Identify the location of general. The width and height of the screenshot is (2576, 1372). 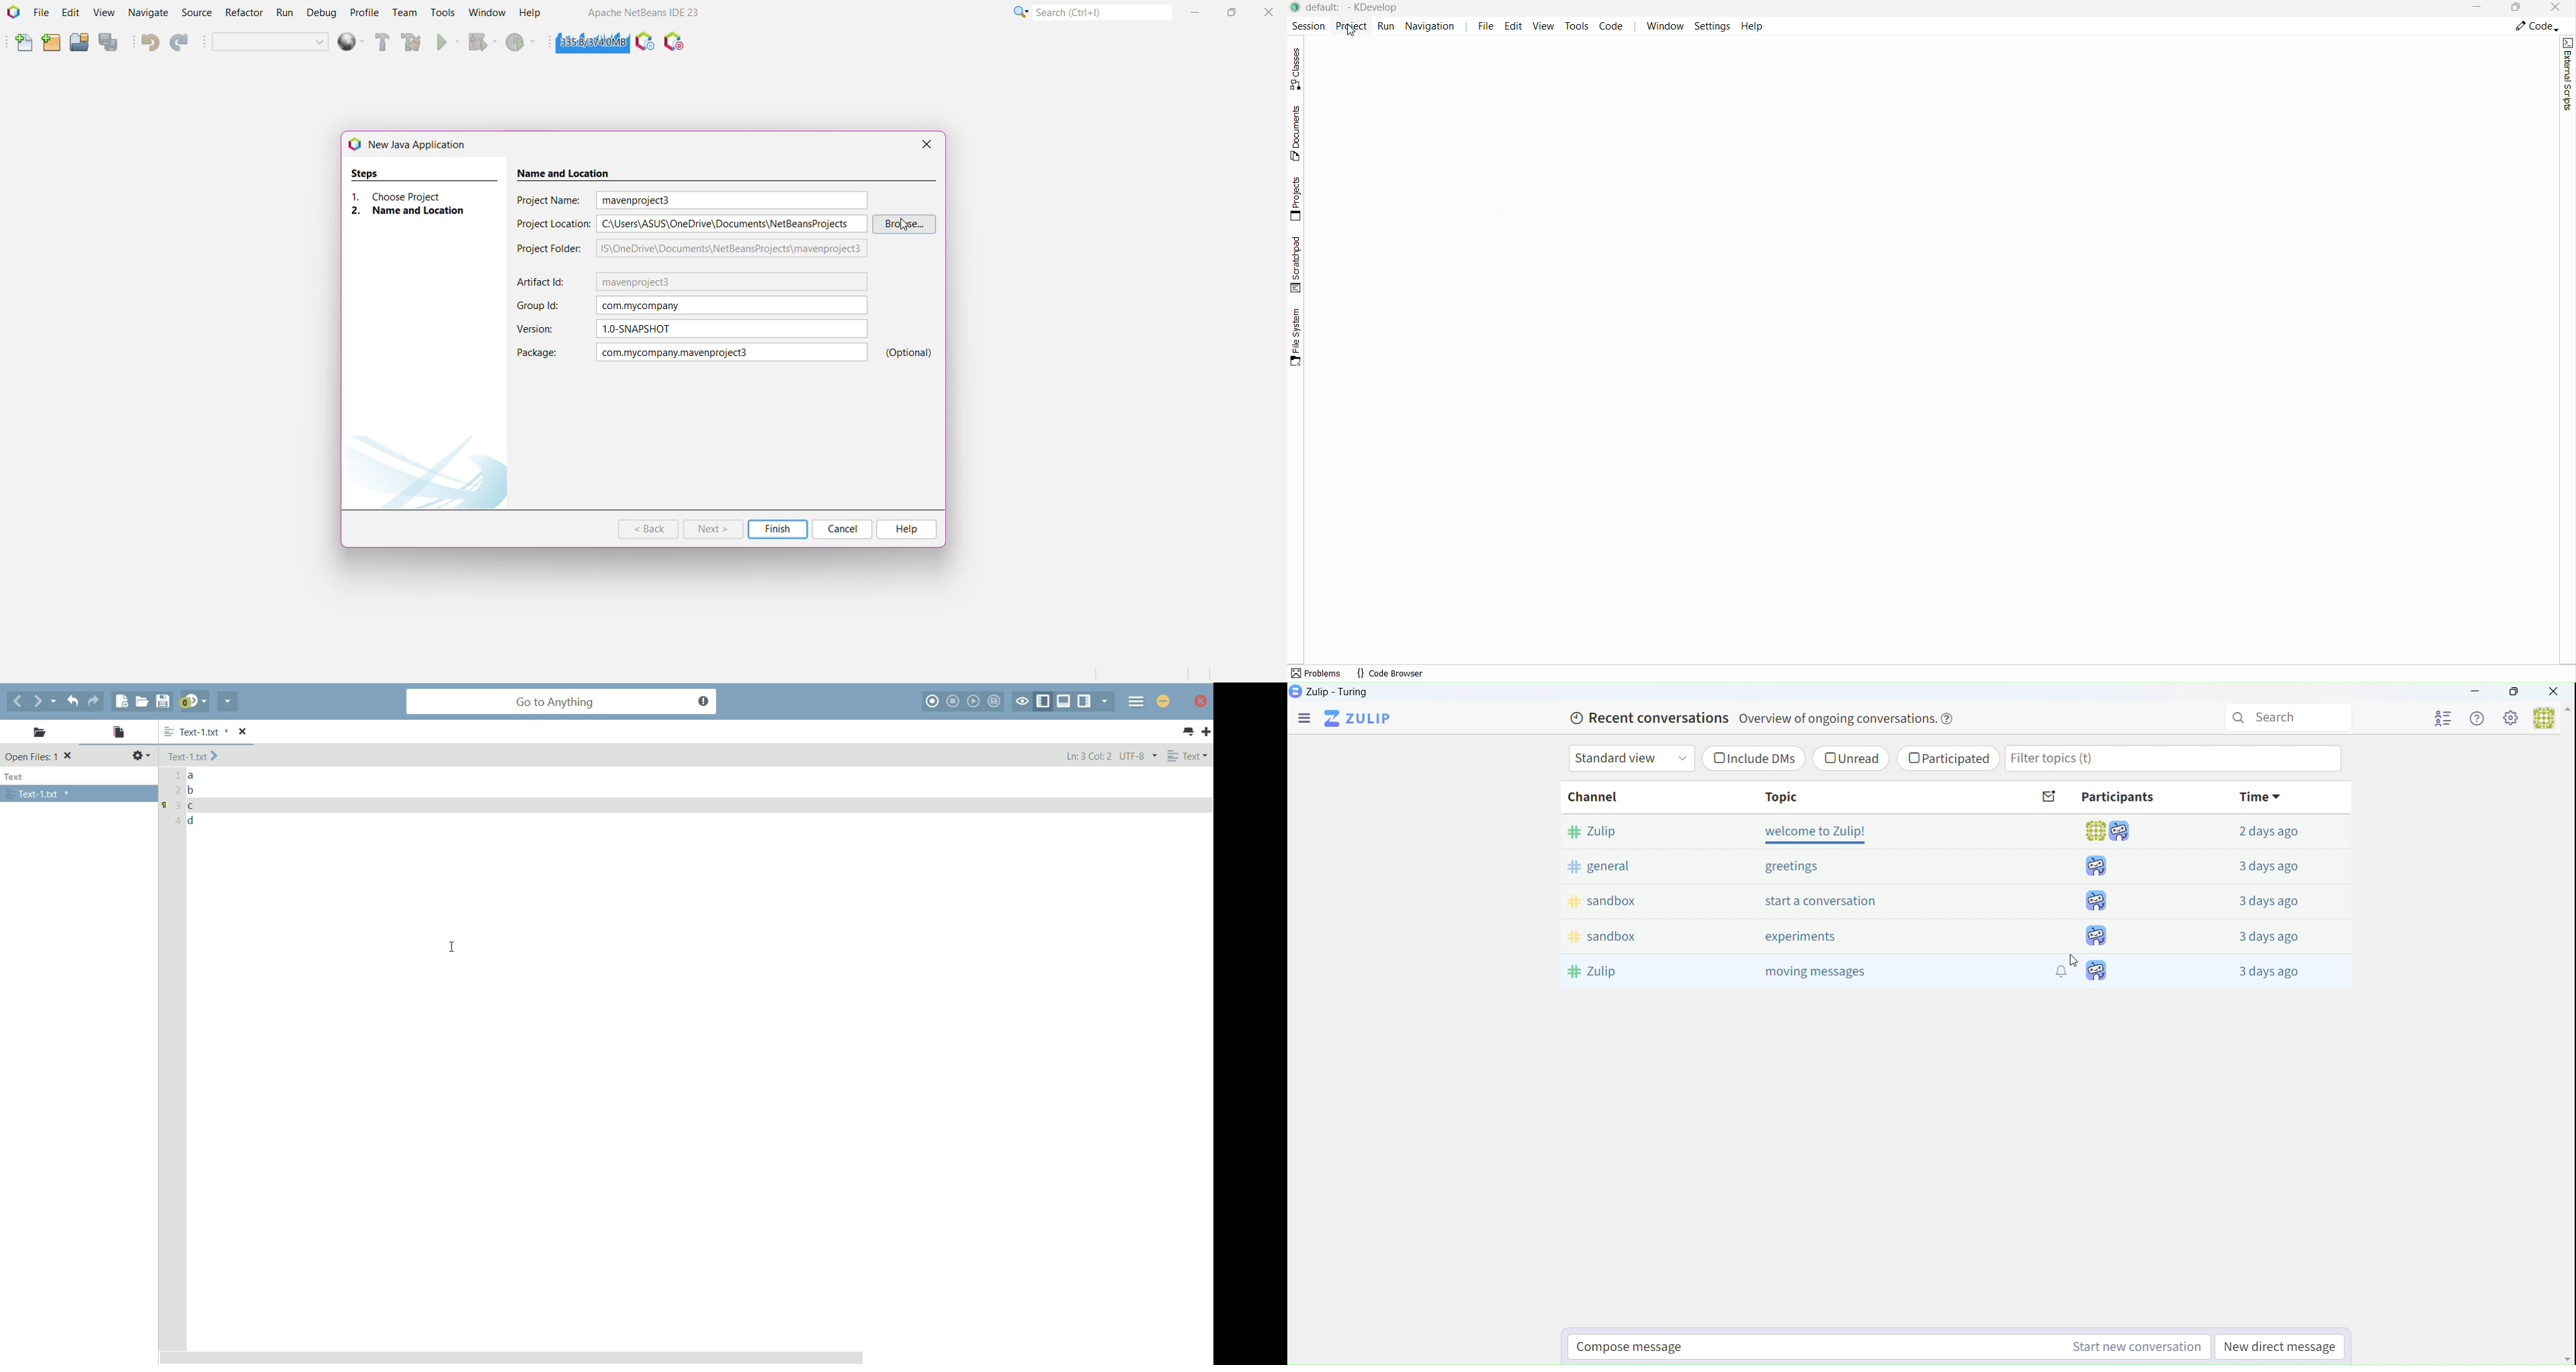
(1608, 867).